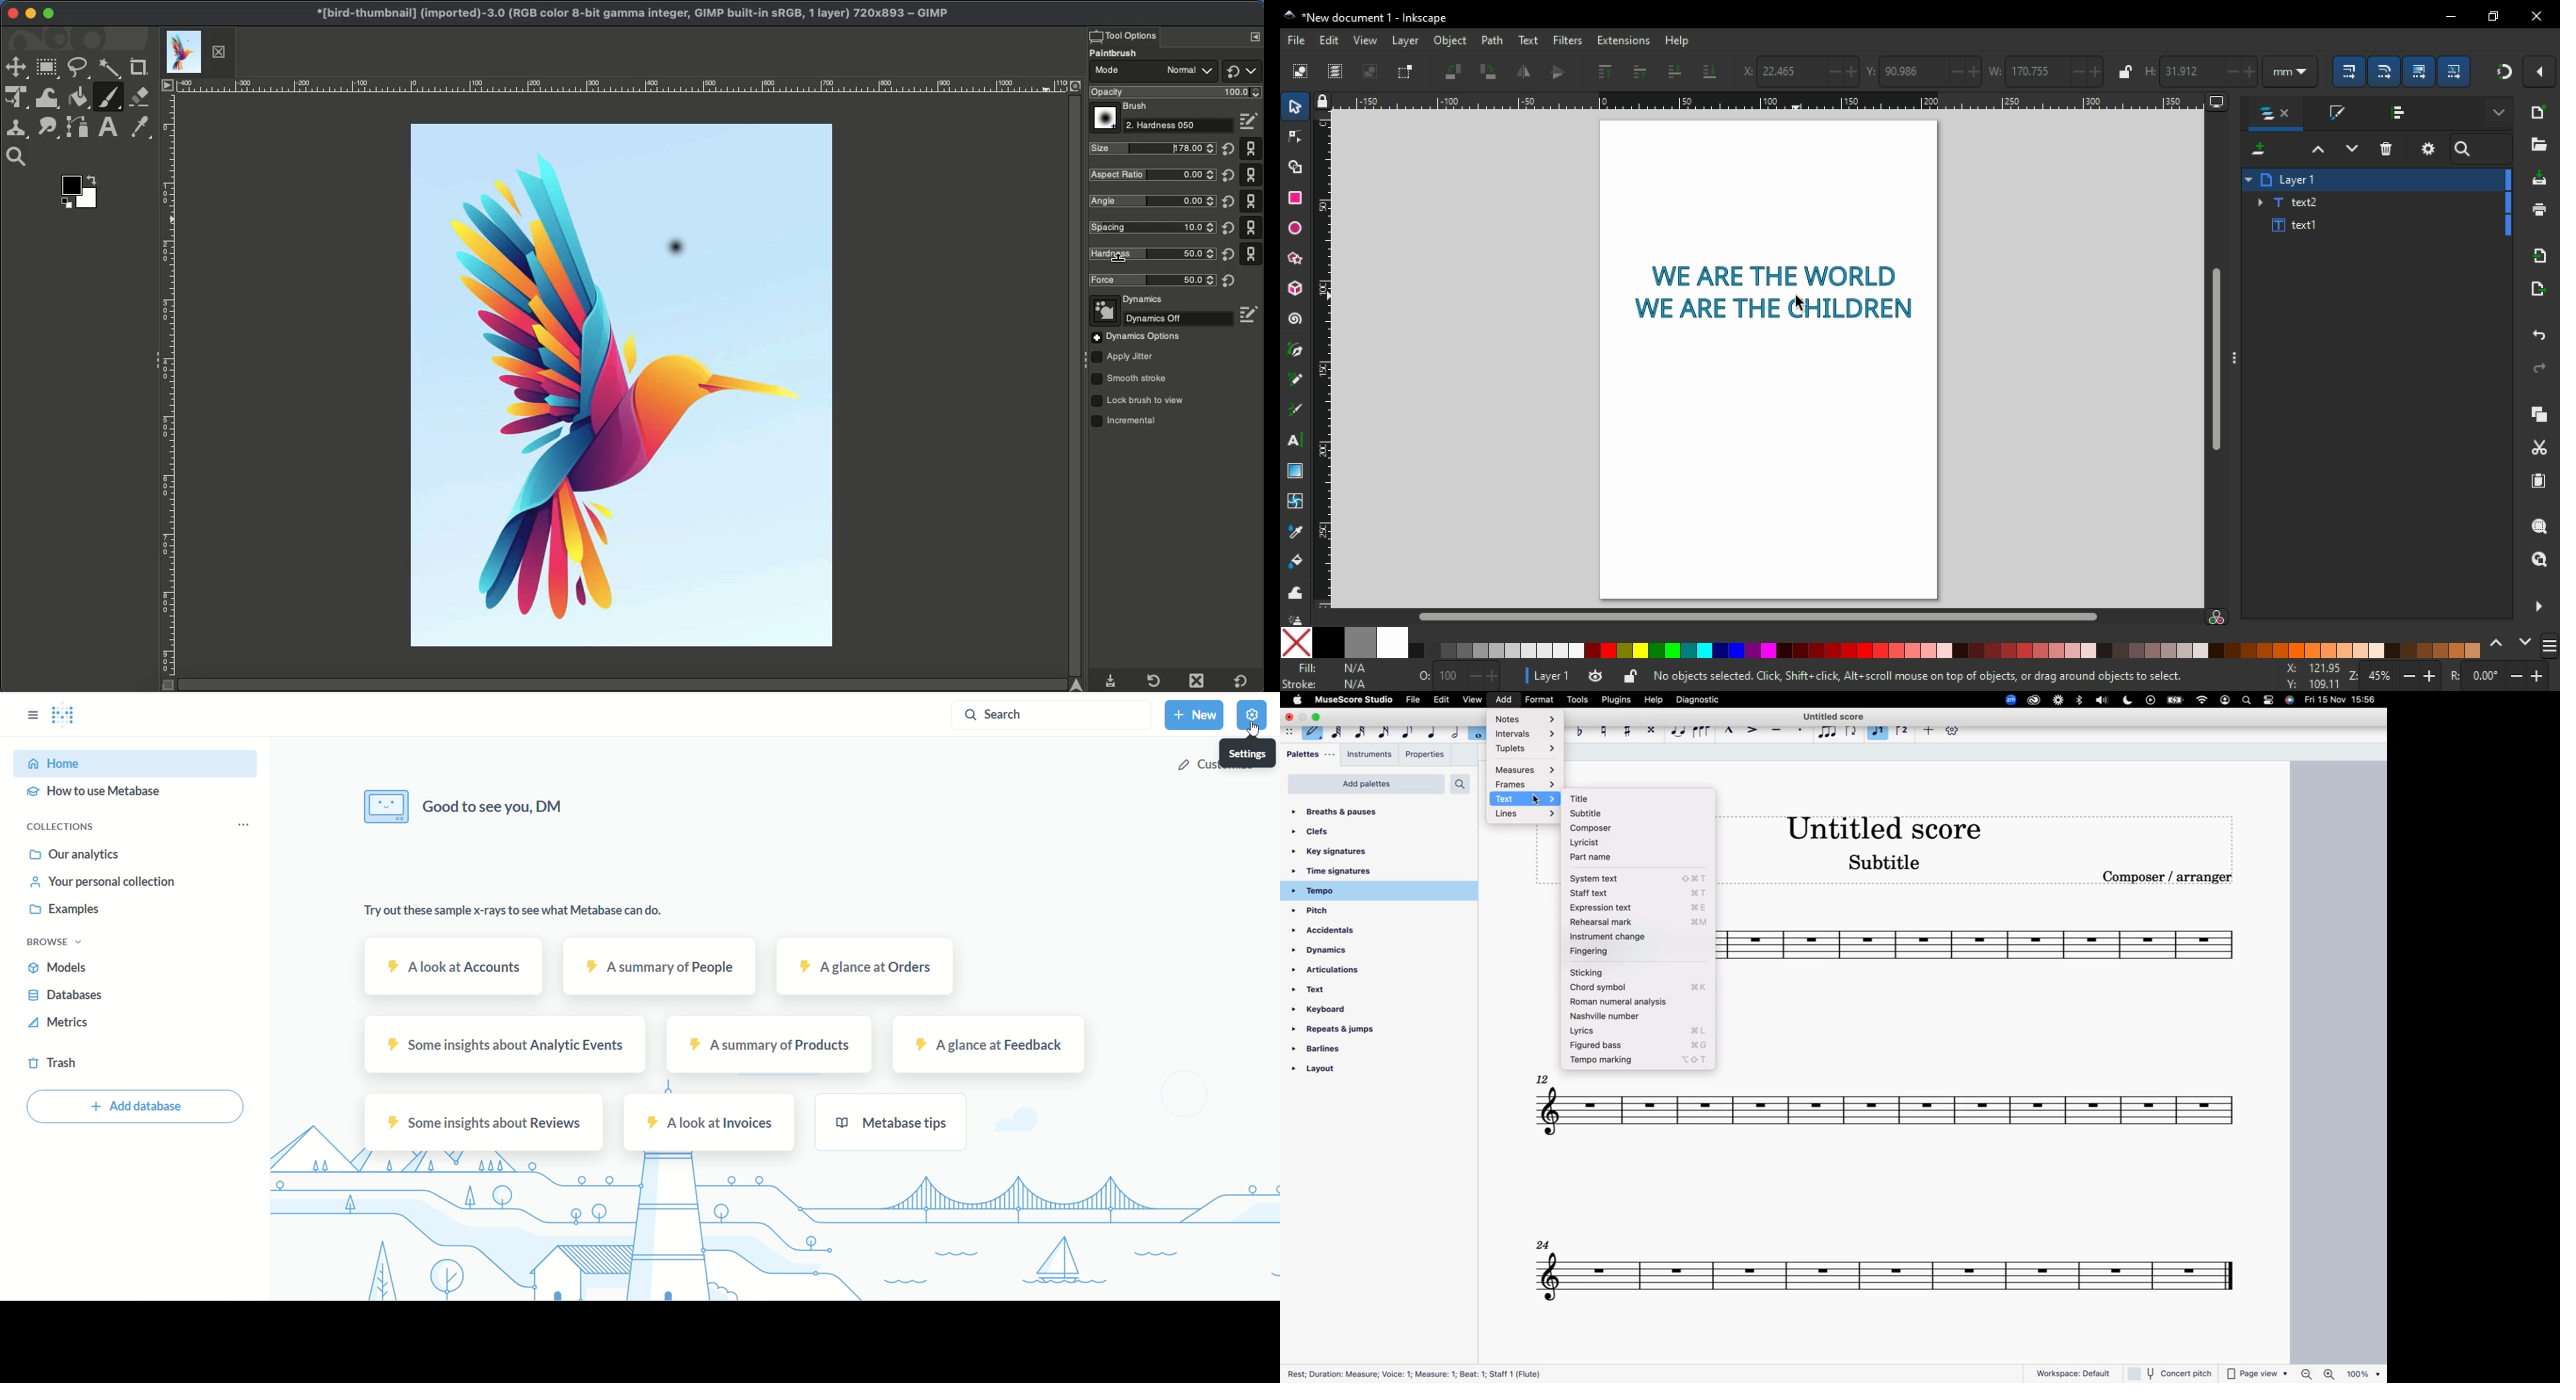  Describe the element at coordinates (1945, 650) in the screenshot. I see `color options` at that location.